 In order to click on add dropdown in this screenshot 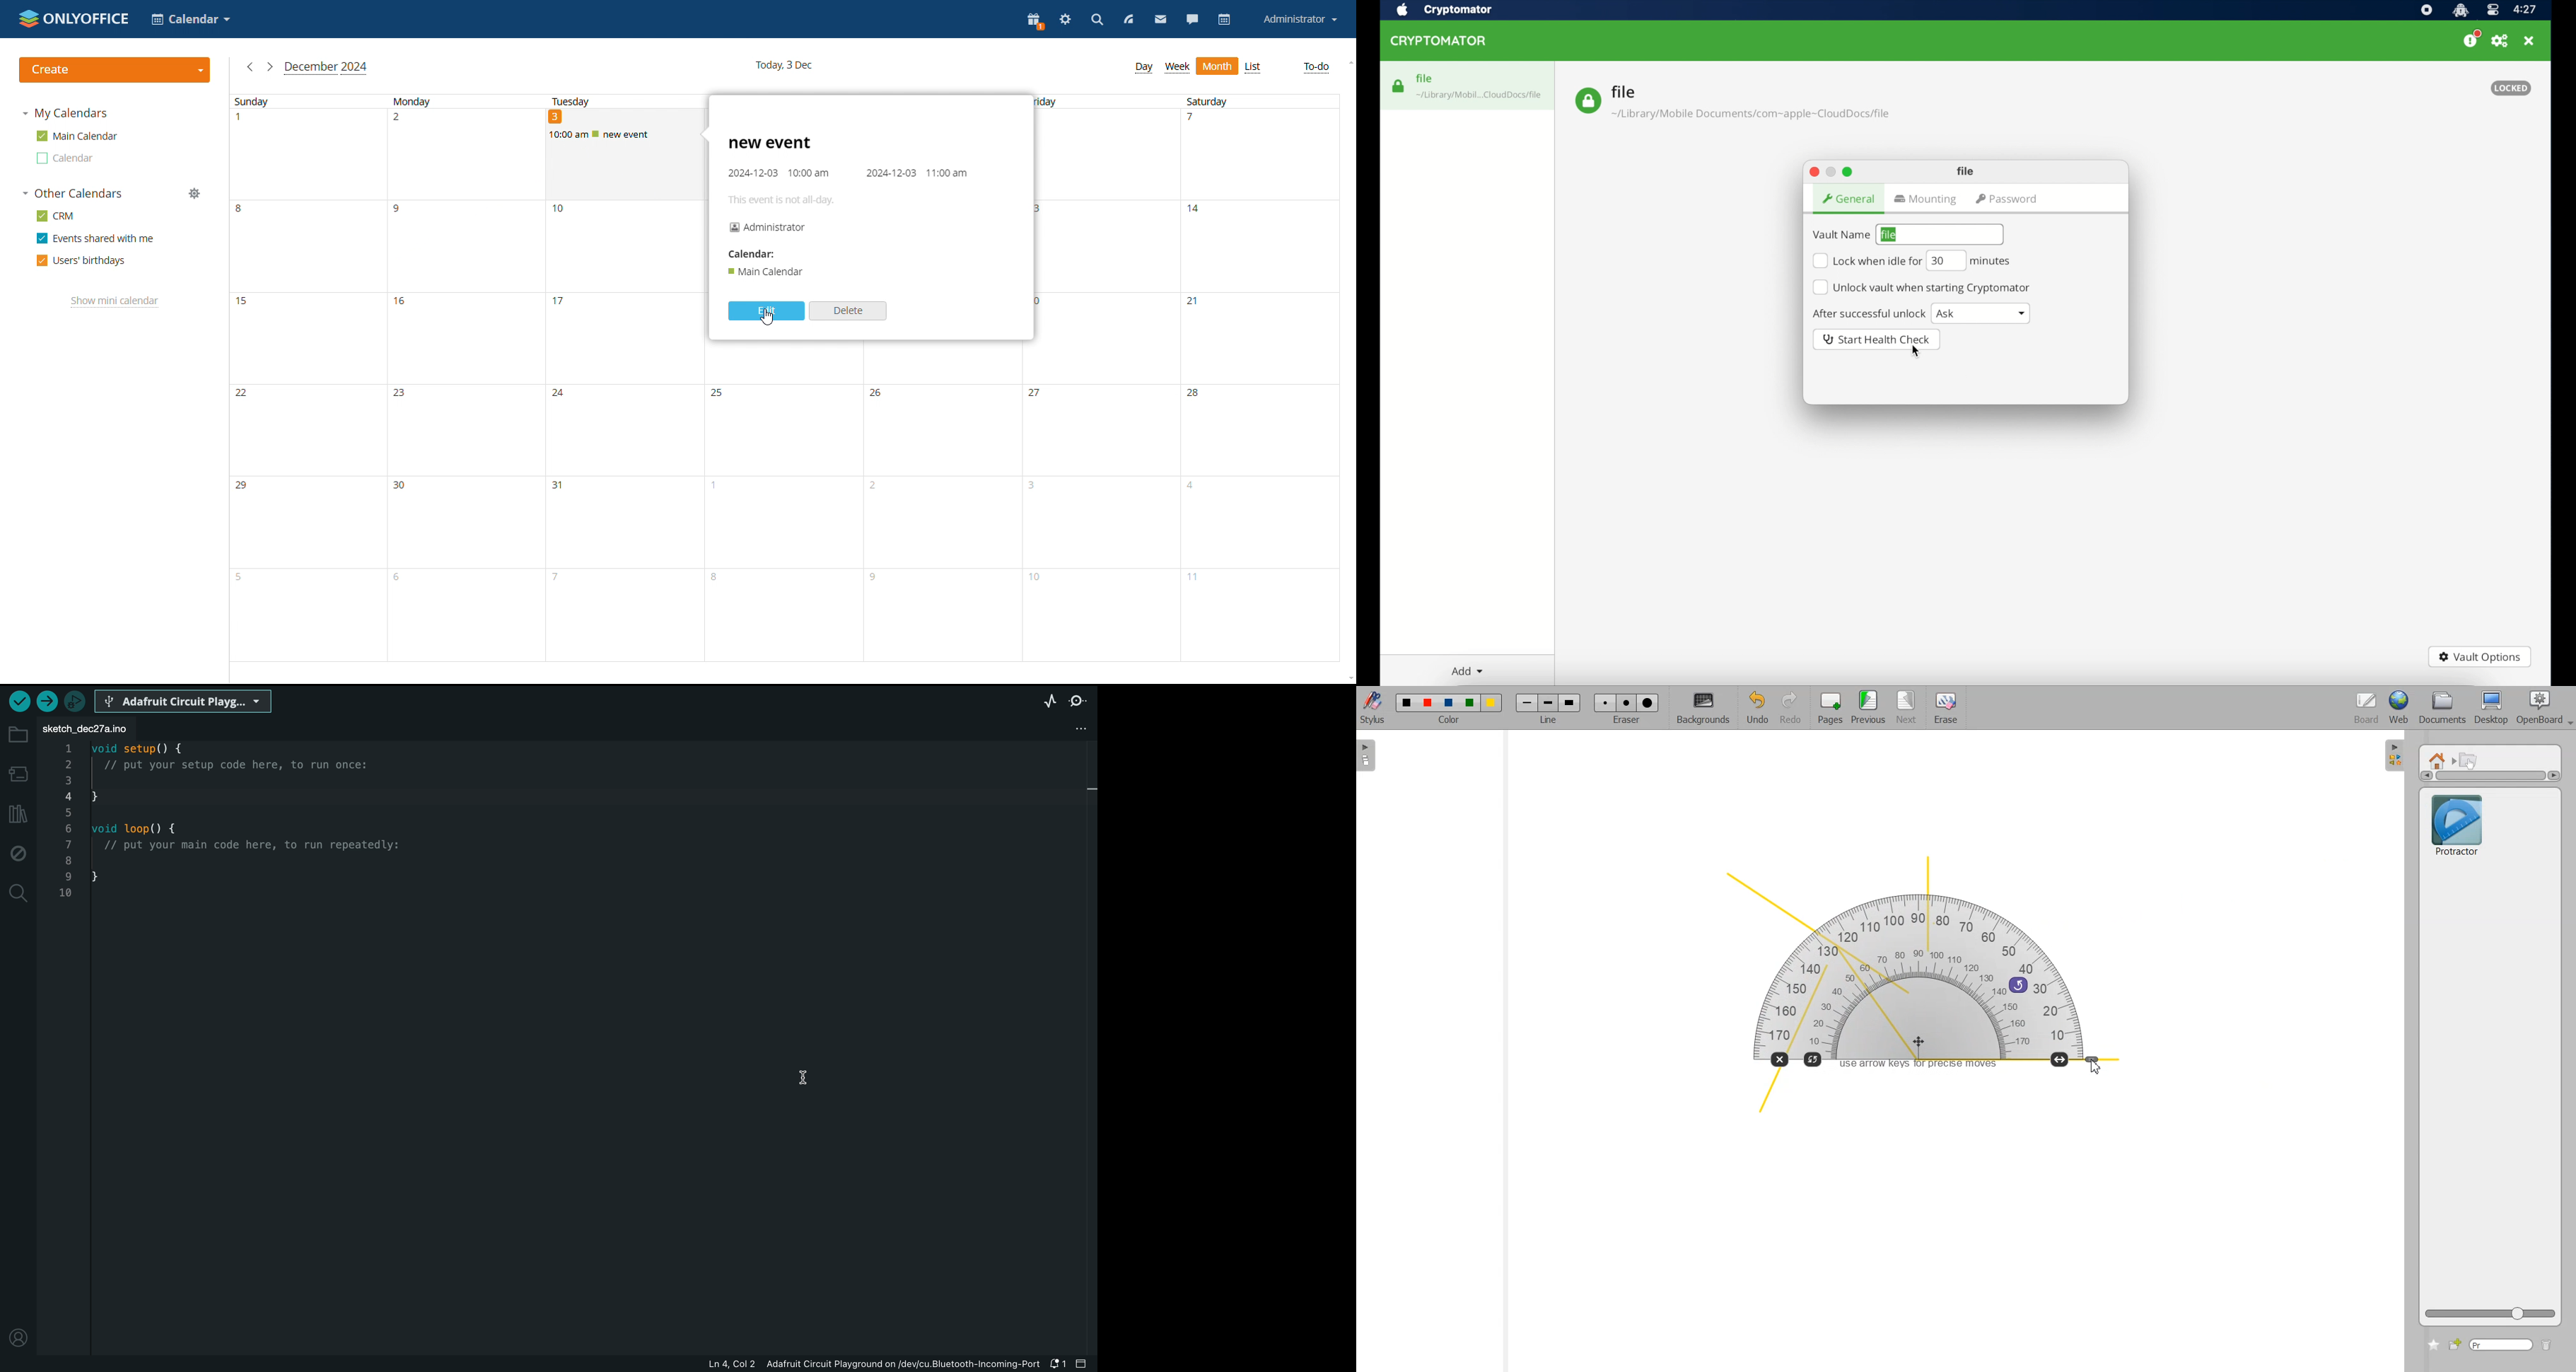, I will do `click(1465, 671)`.